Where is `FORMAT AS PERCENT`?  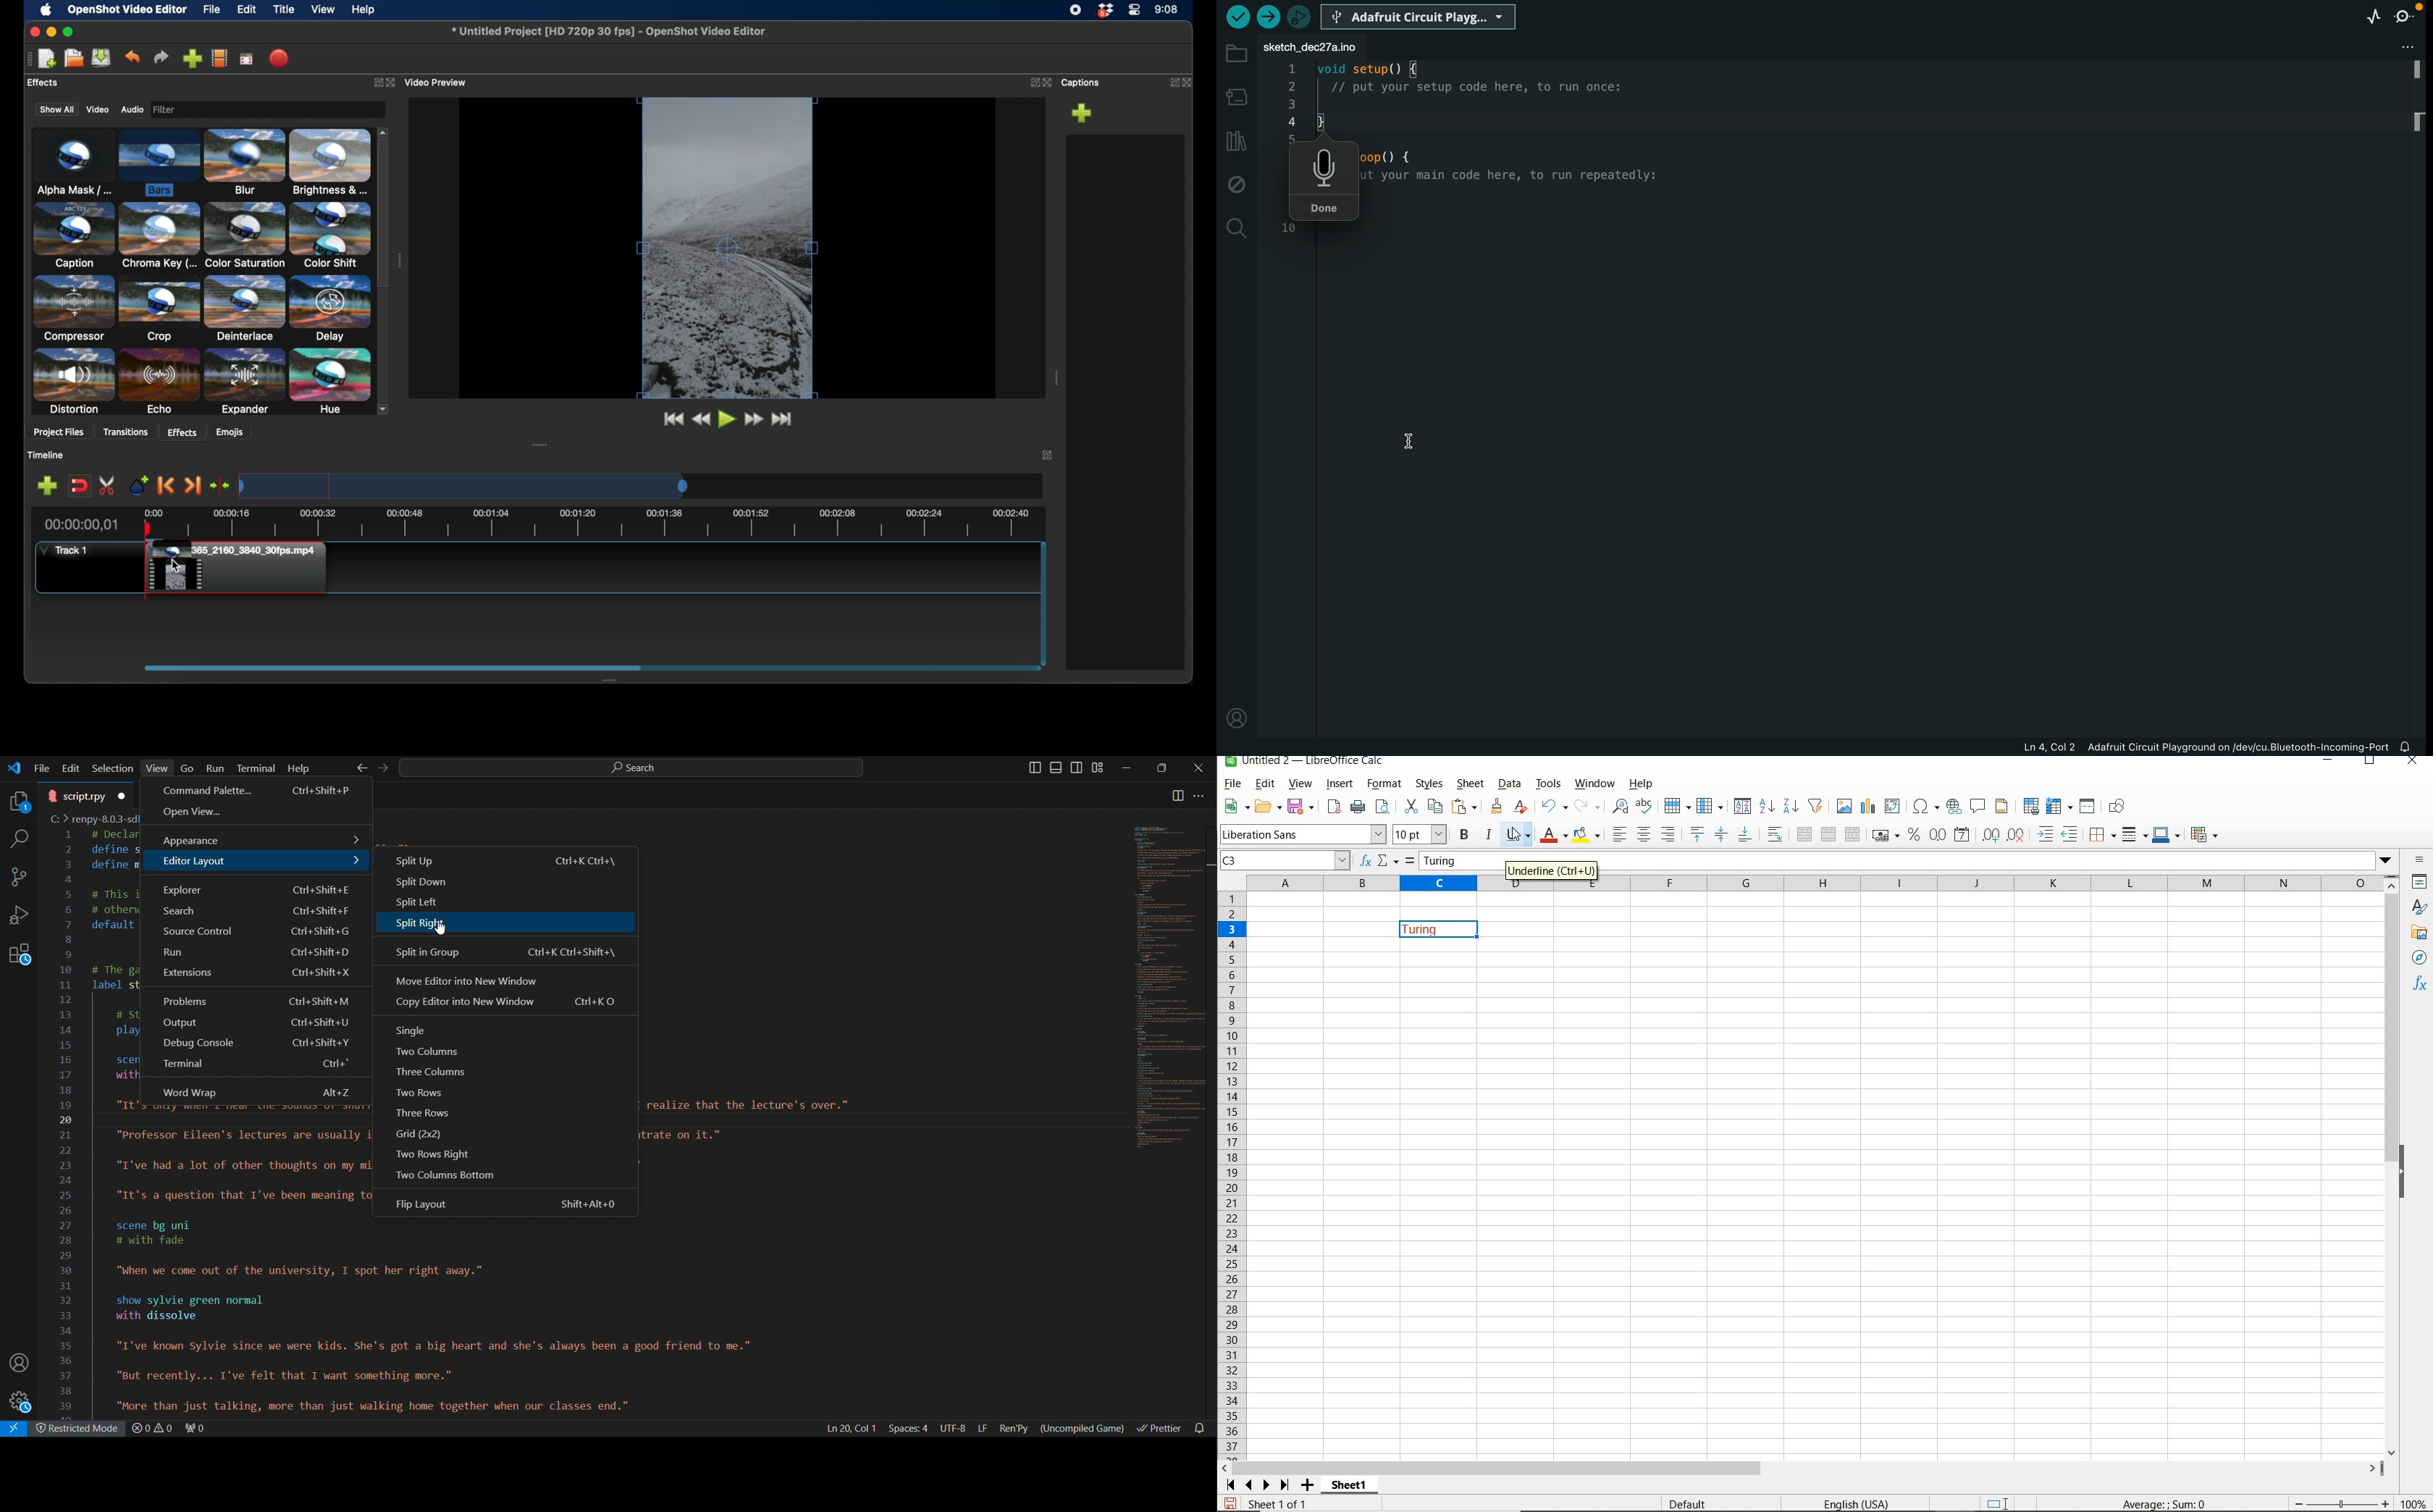 FORMAT AS PERCENT is located at coordinates (1914, 835).